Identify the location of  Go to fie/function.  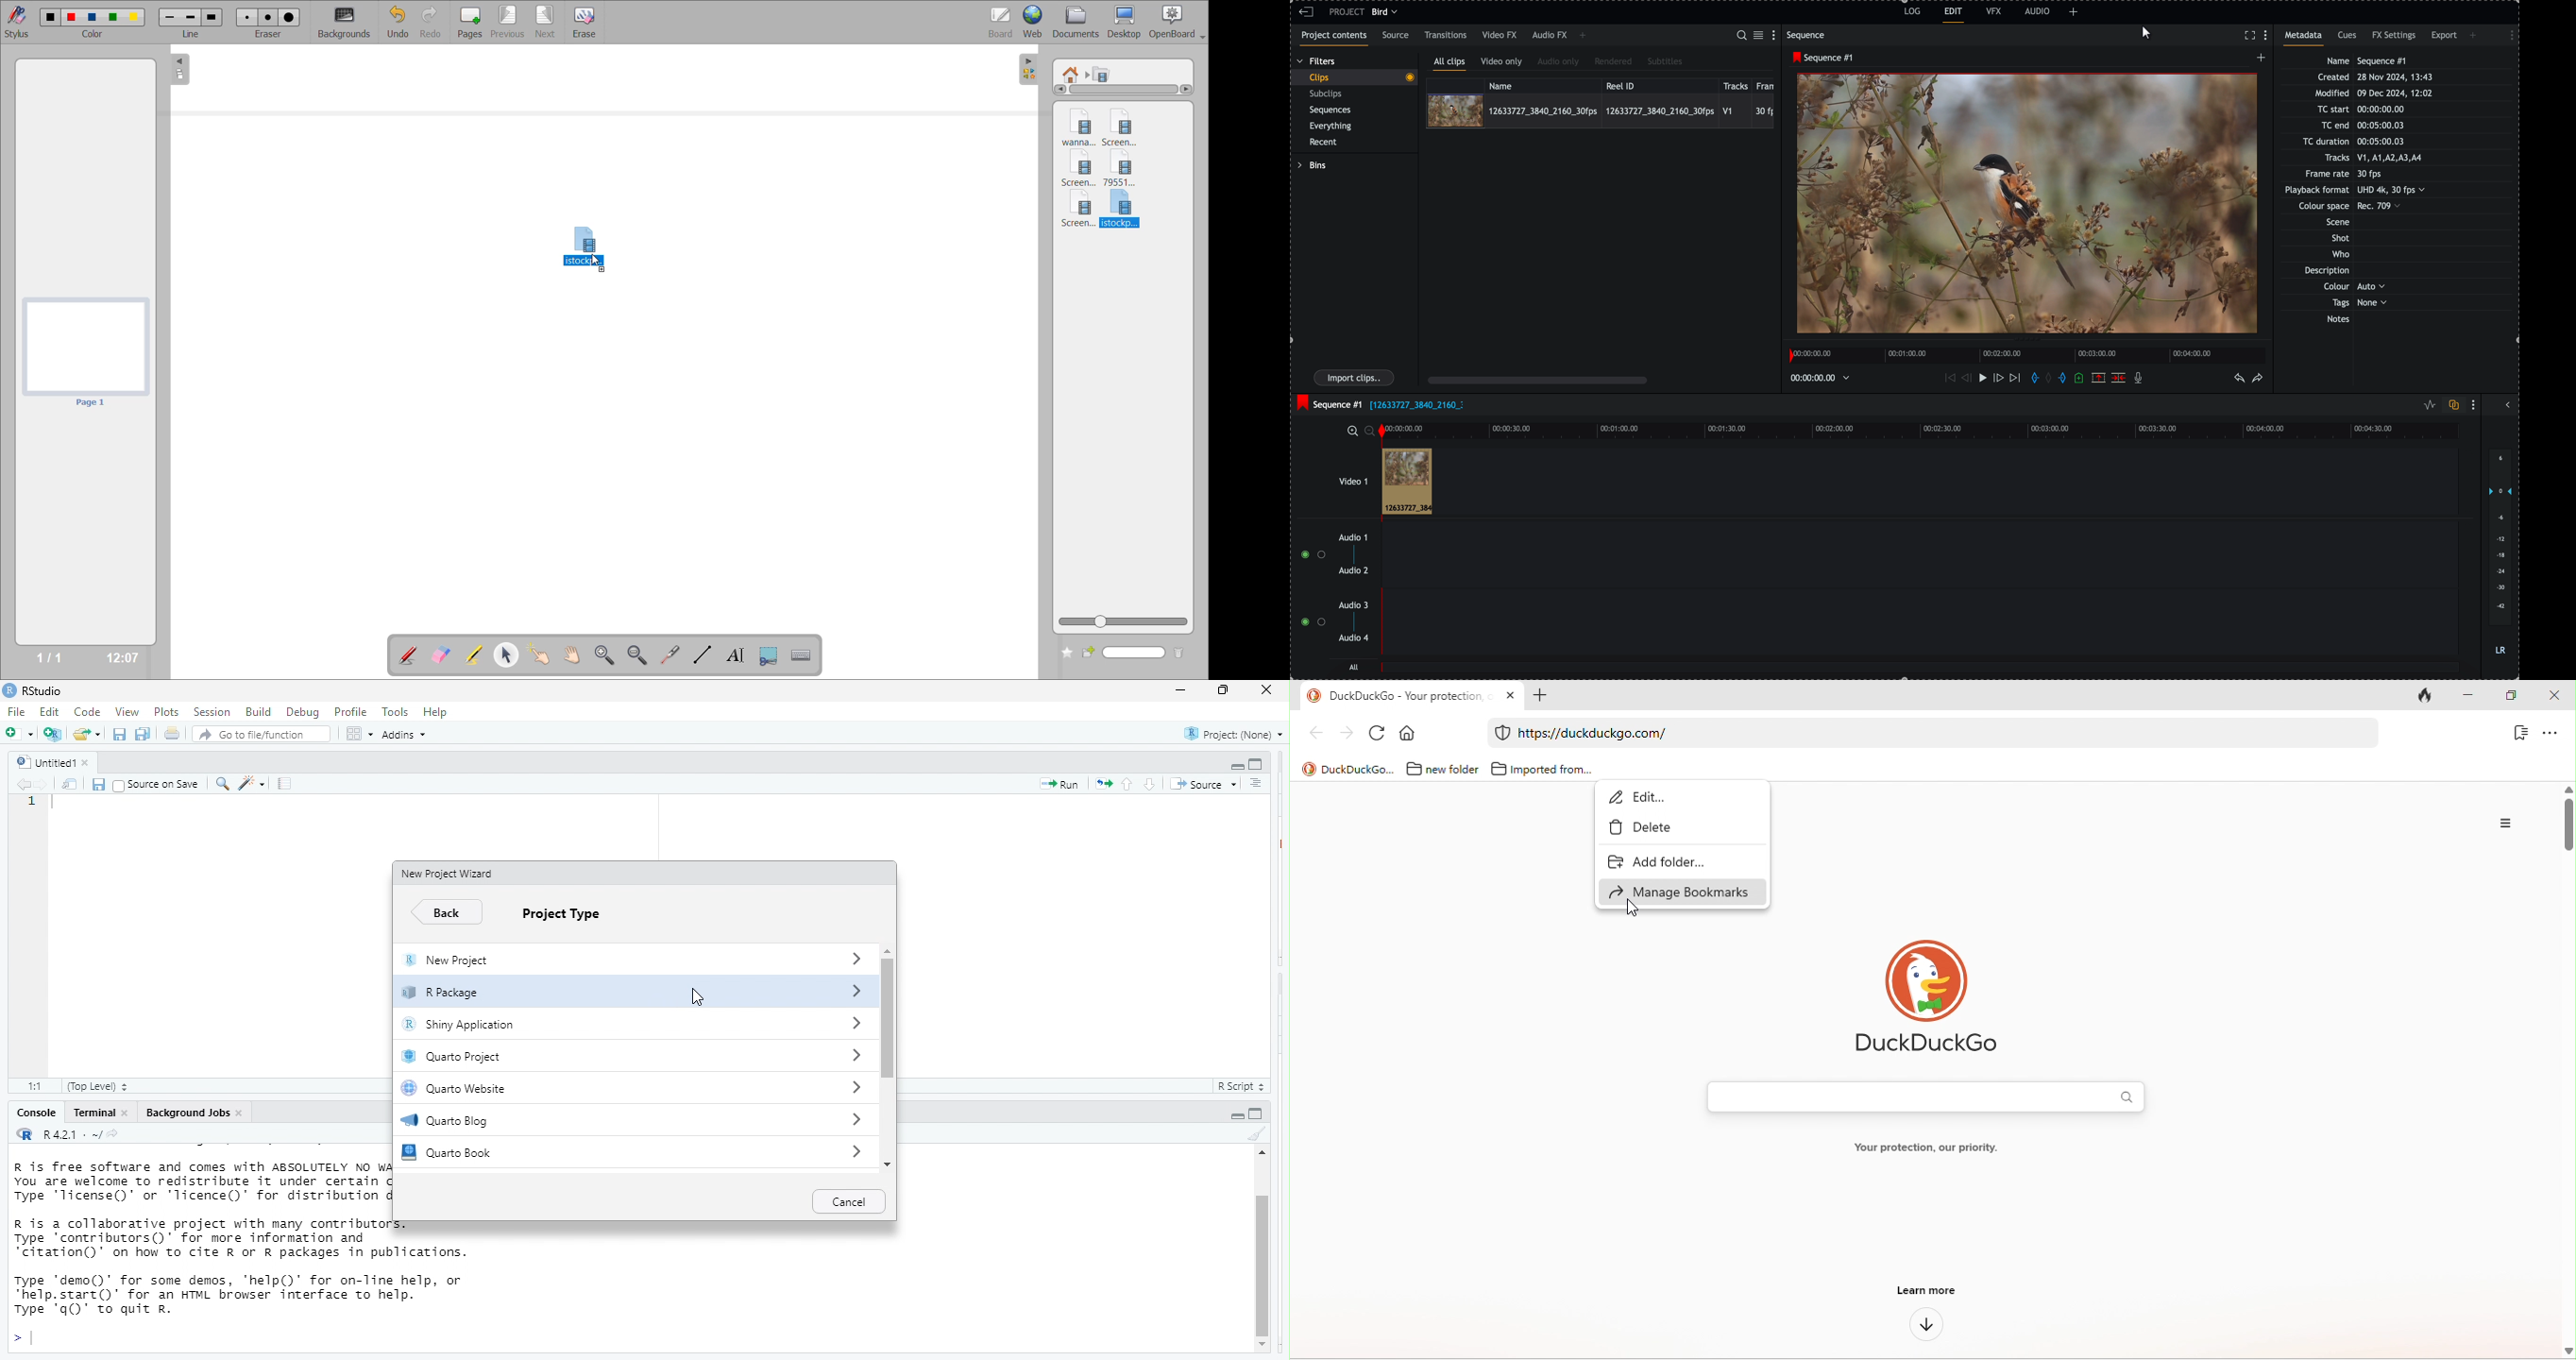
(262, 735).